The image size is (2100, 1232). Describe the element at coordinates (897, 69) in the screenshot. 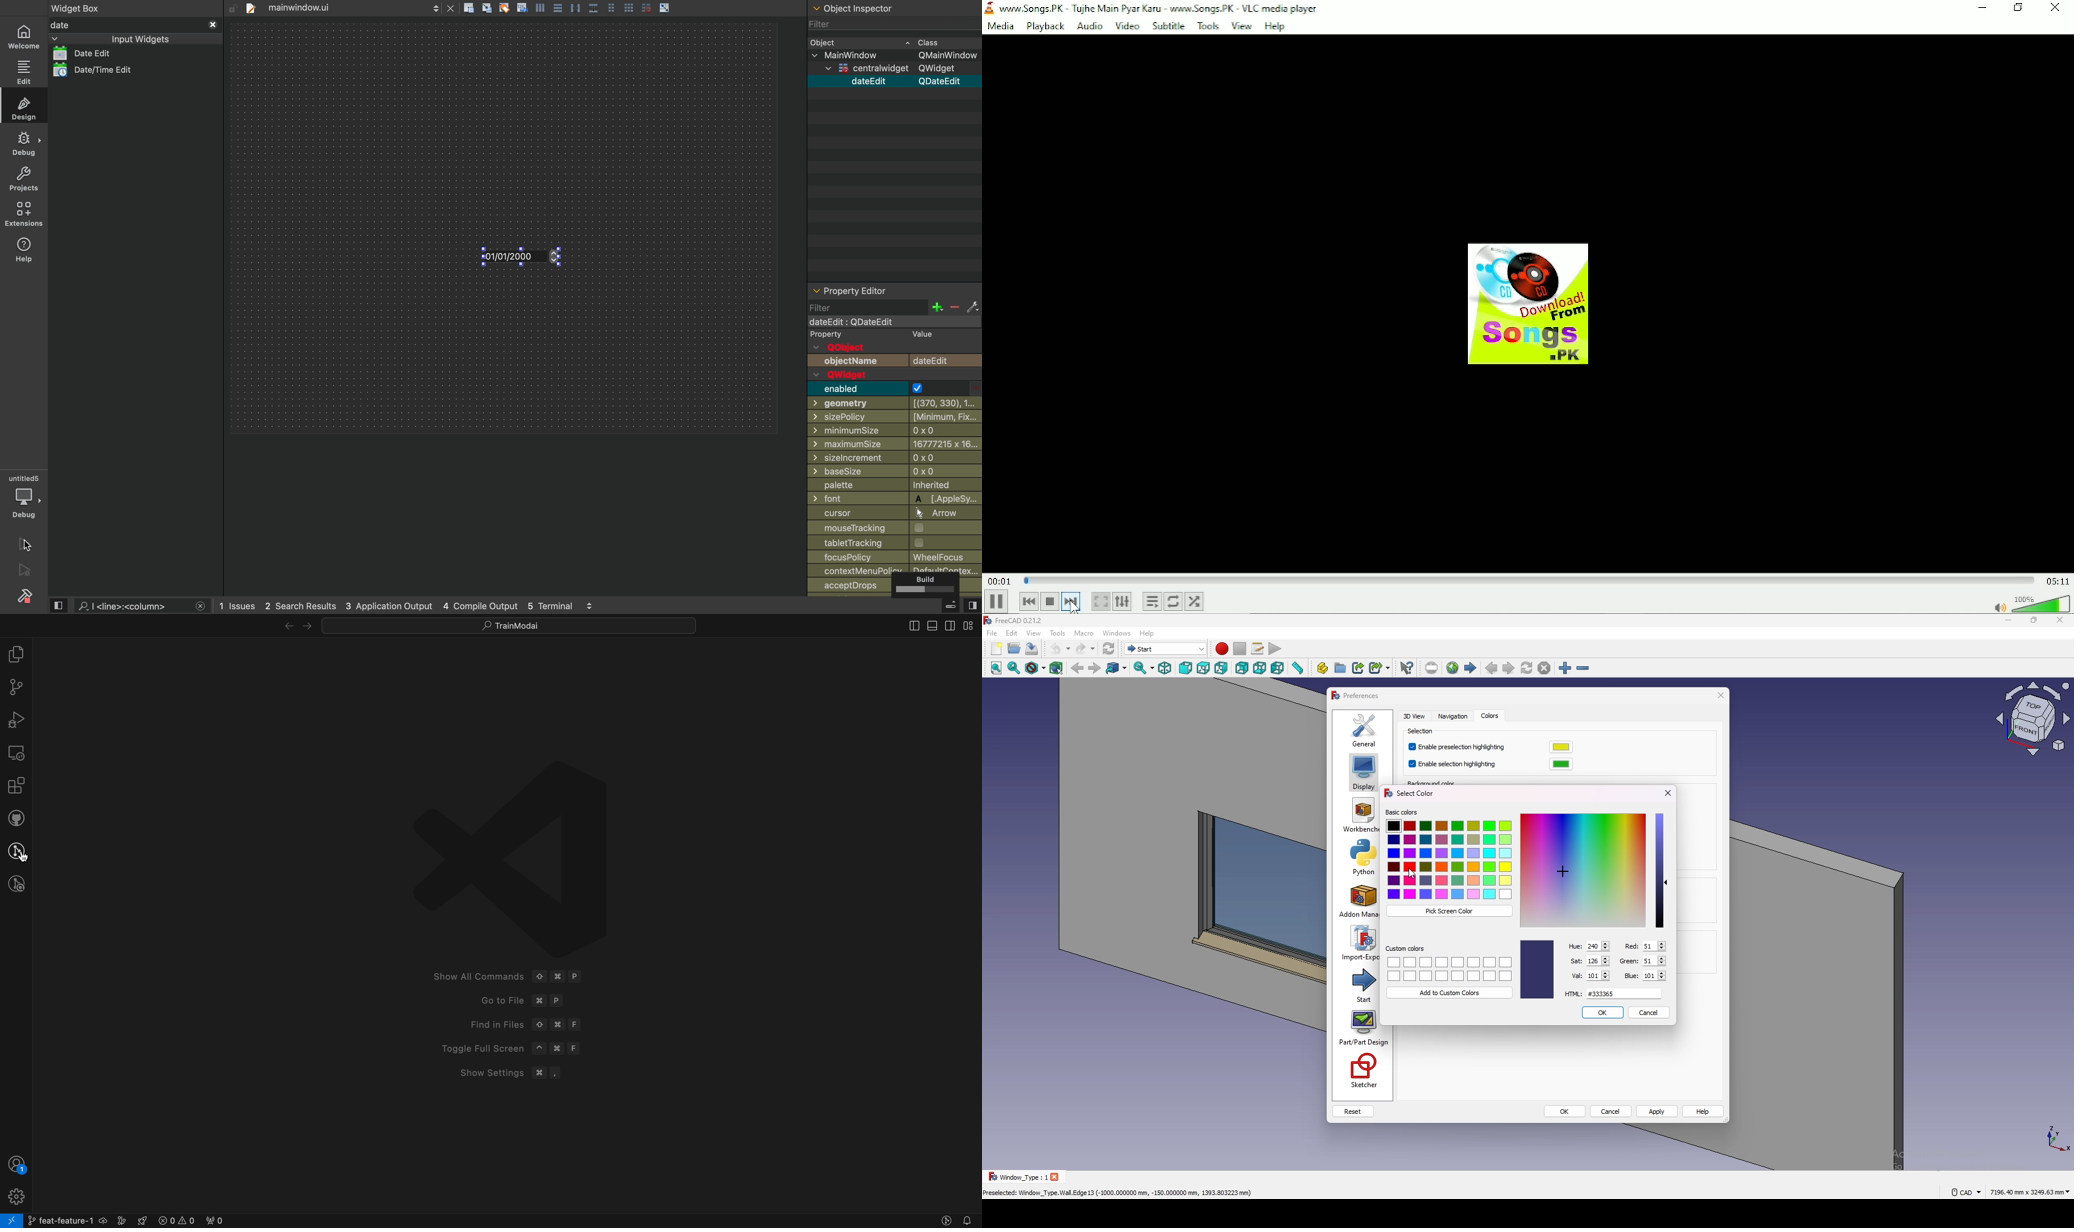

I see `centrawidget` at that location.